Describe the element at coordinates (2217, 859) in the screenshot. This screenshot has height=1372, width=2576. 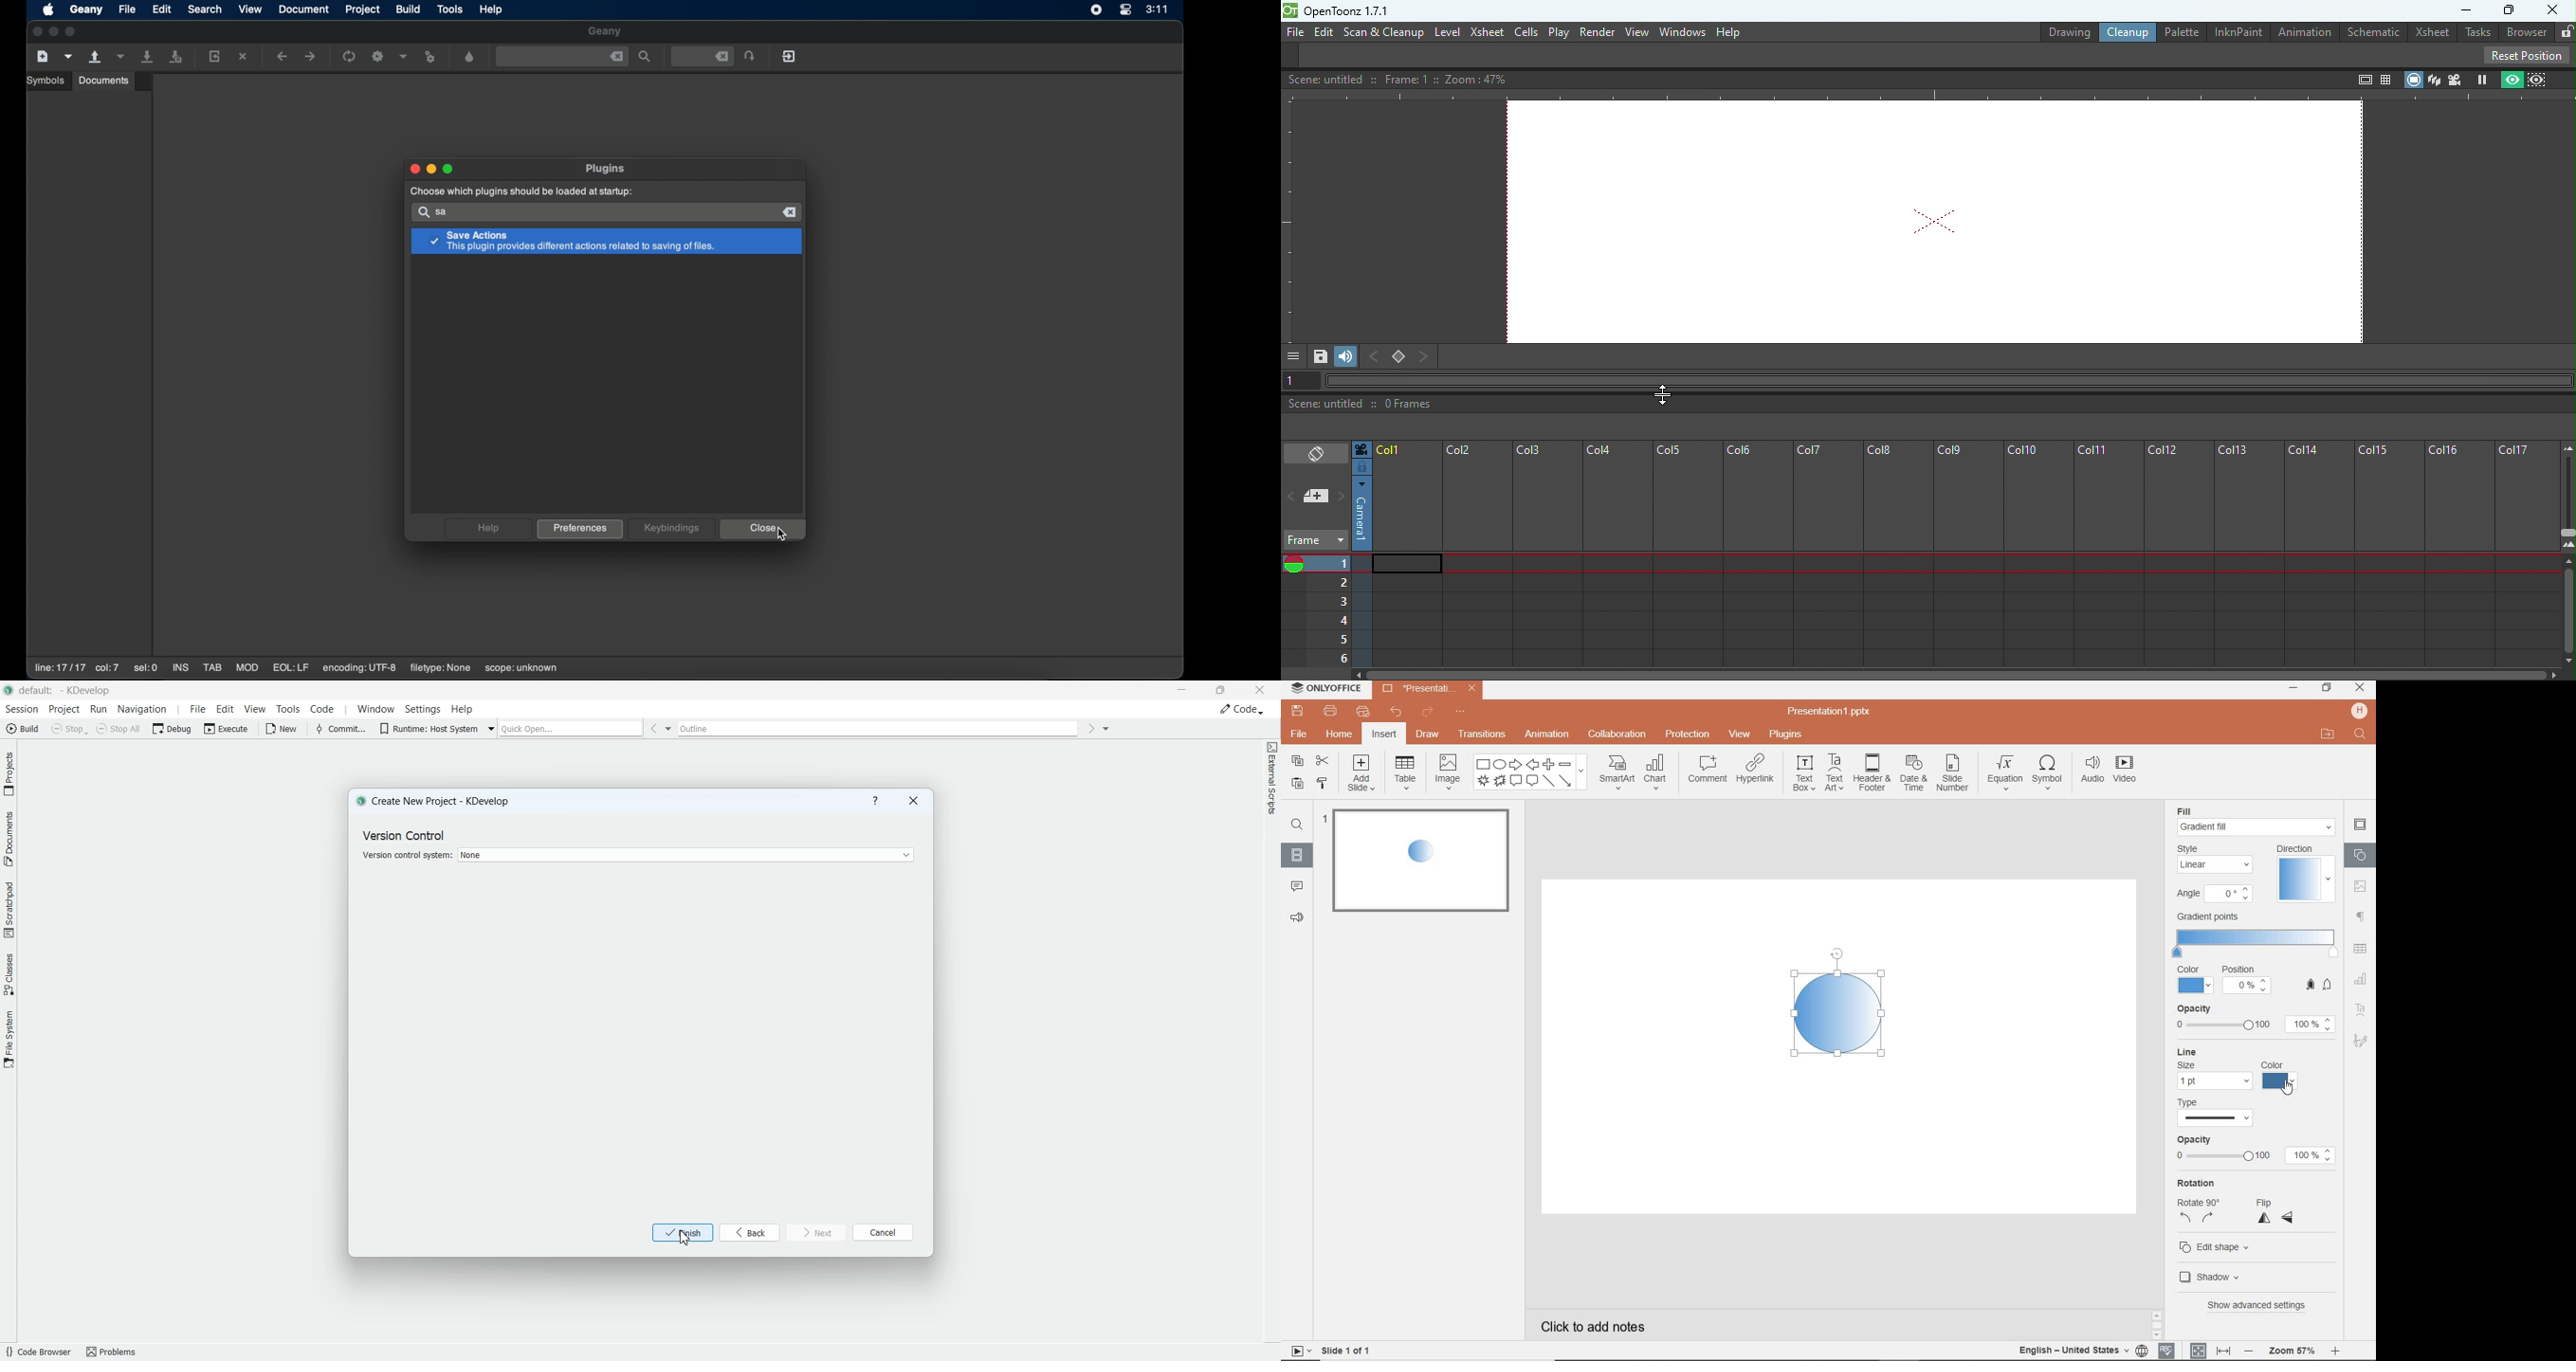
I see `style` at that location.